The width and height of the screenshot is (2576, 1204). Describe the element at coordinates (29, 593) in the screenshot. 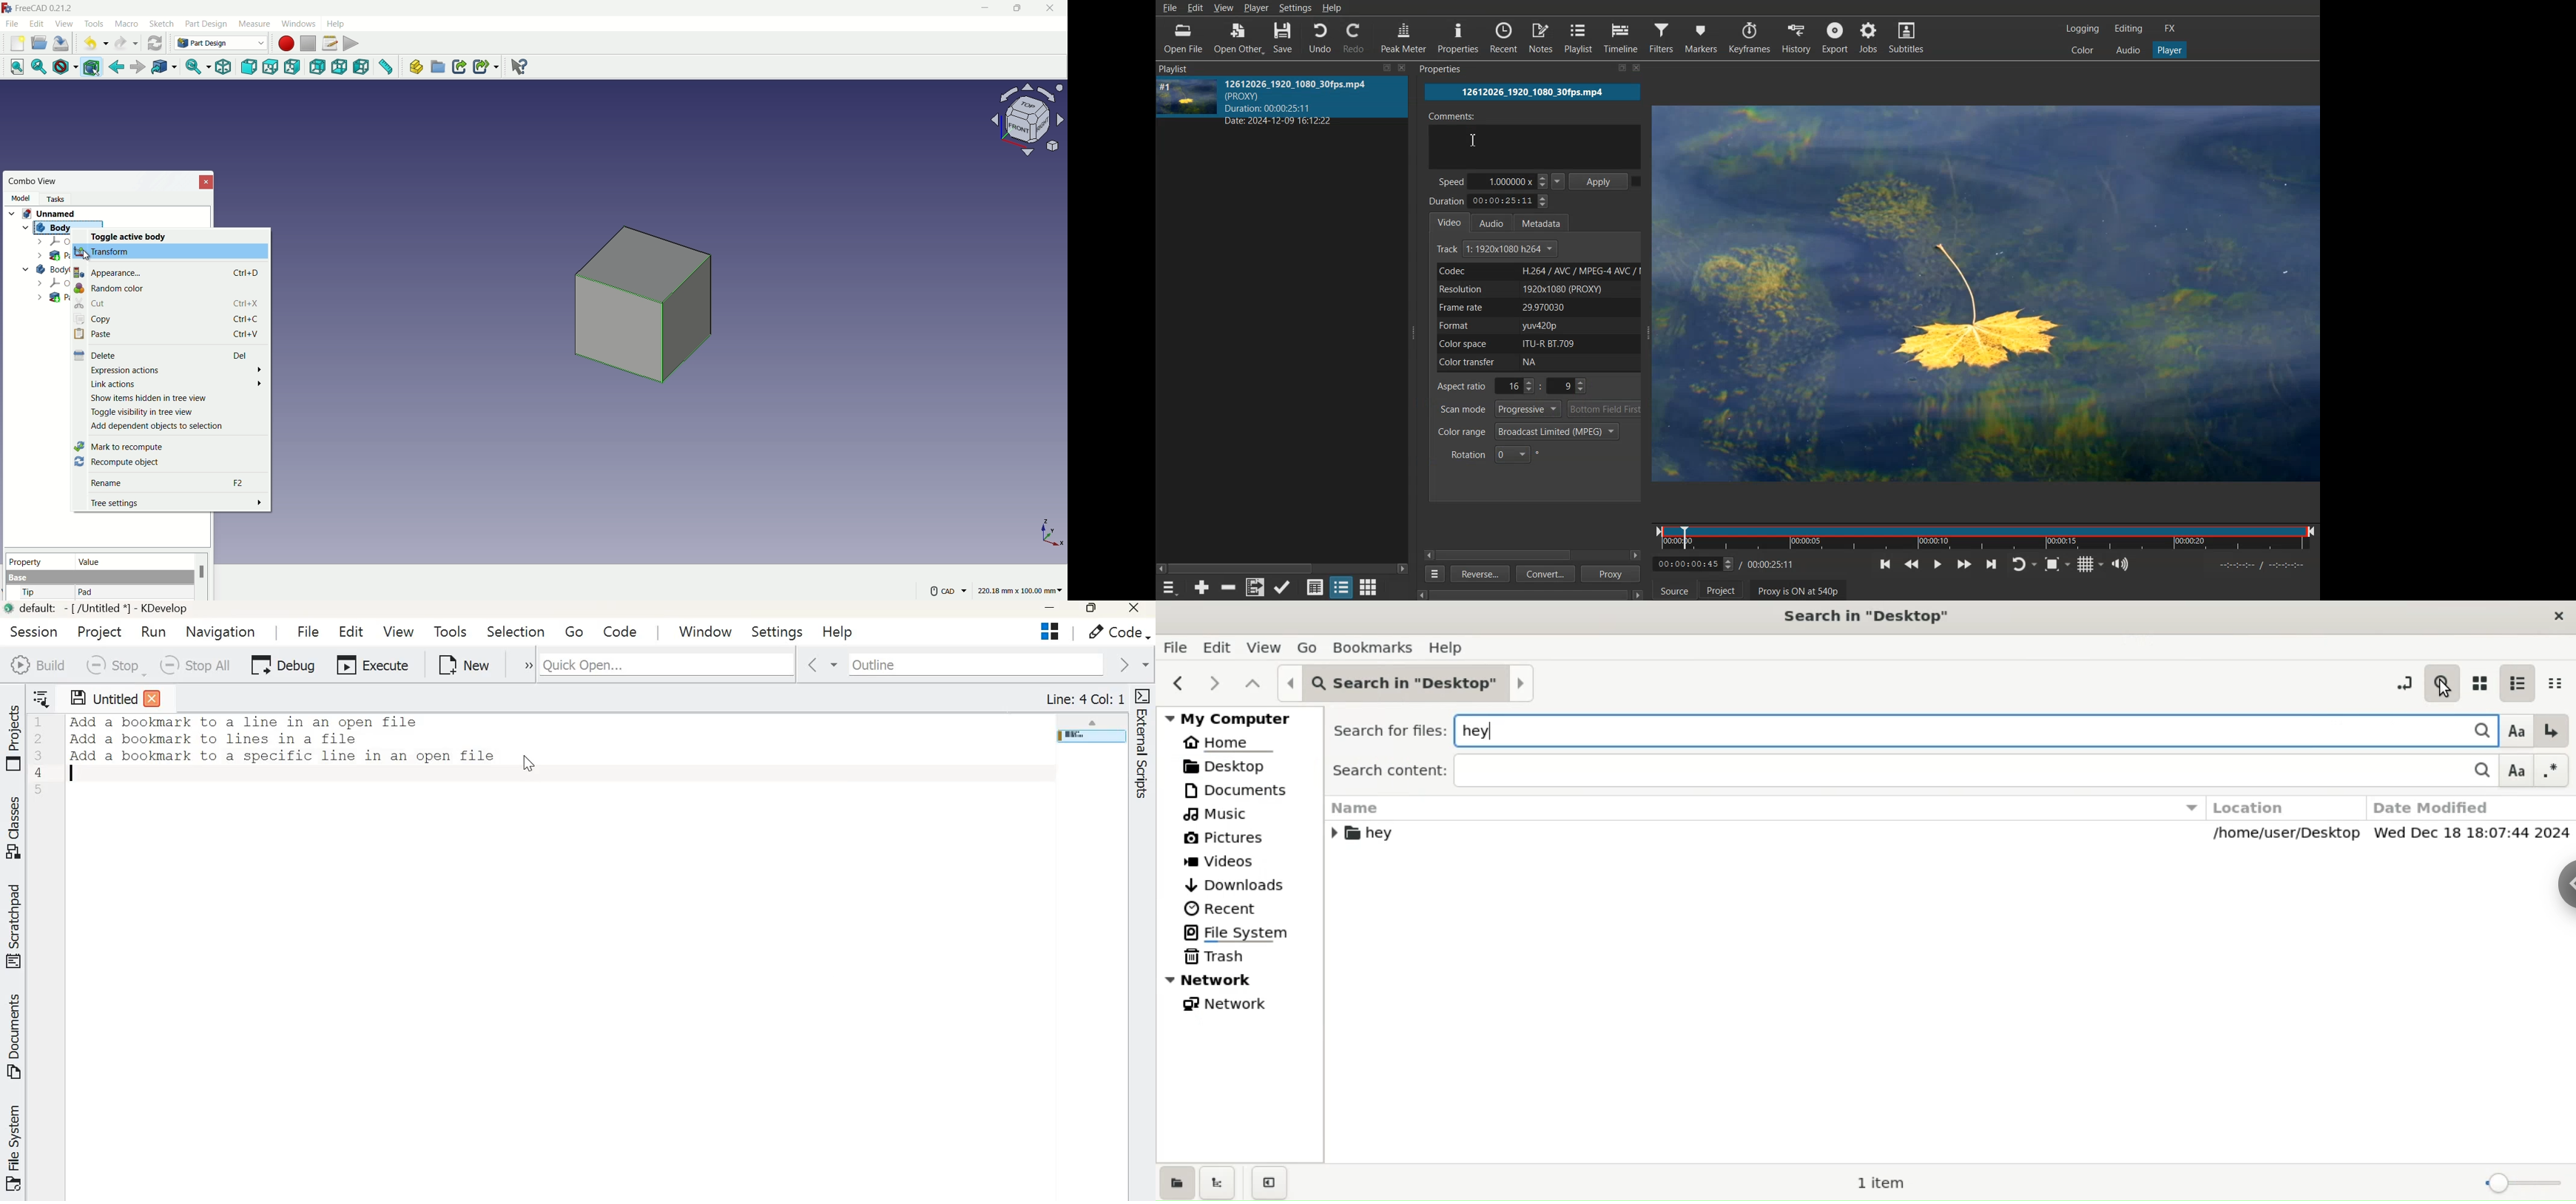

I see `tip` at that location.